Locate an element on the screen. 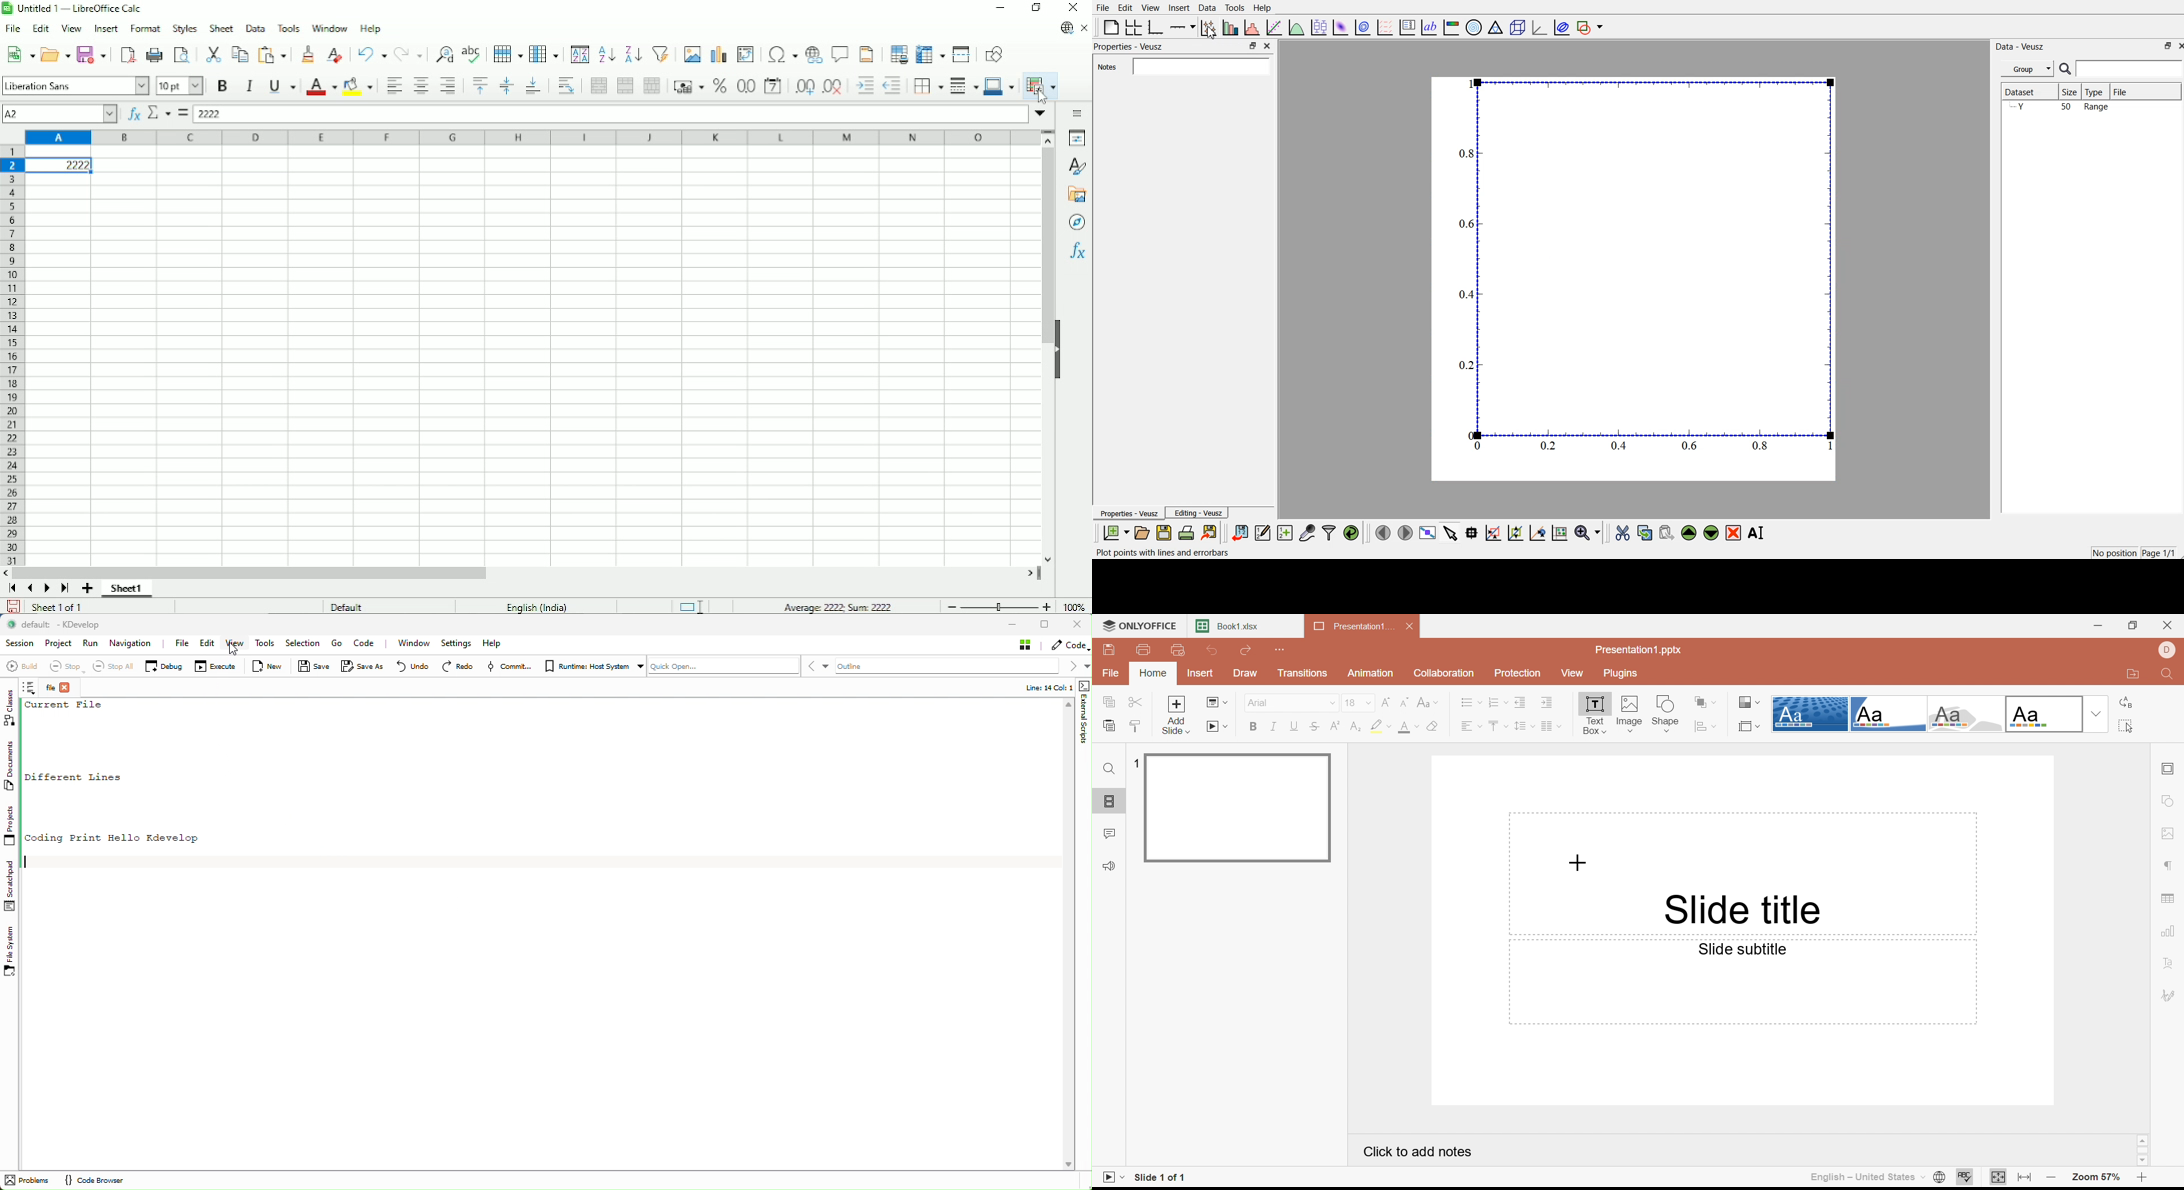  Home is located at coordinates (1154, 673).